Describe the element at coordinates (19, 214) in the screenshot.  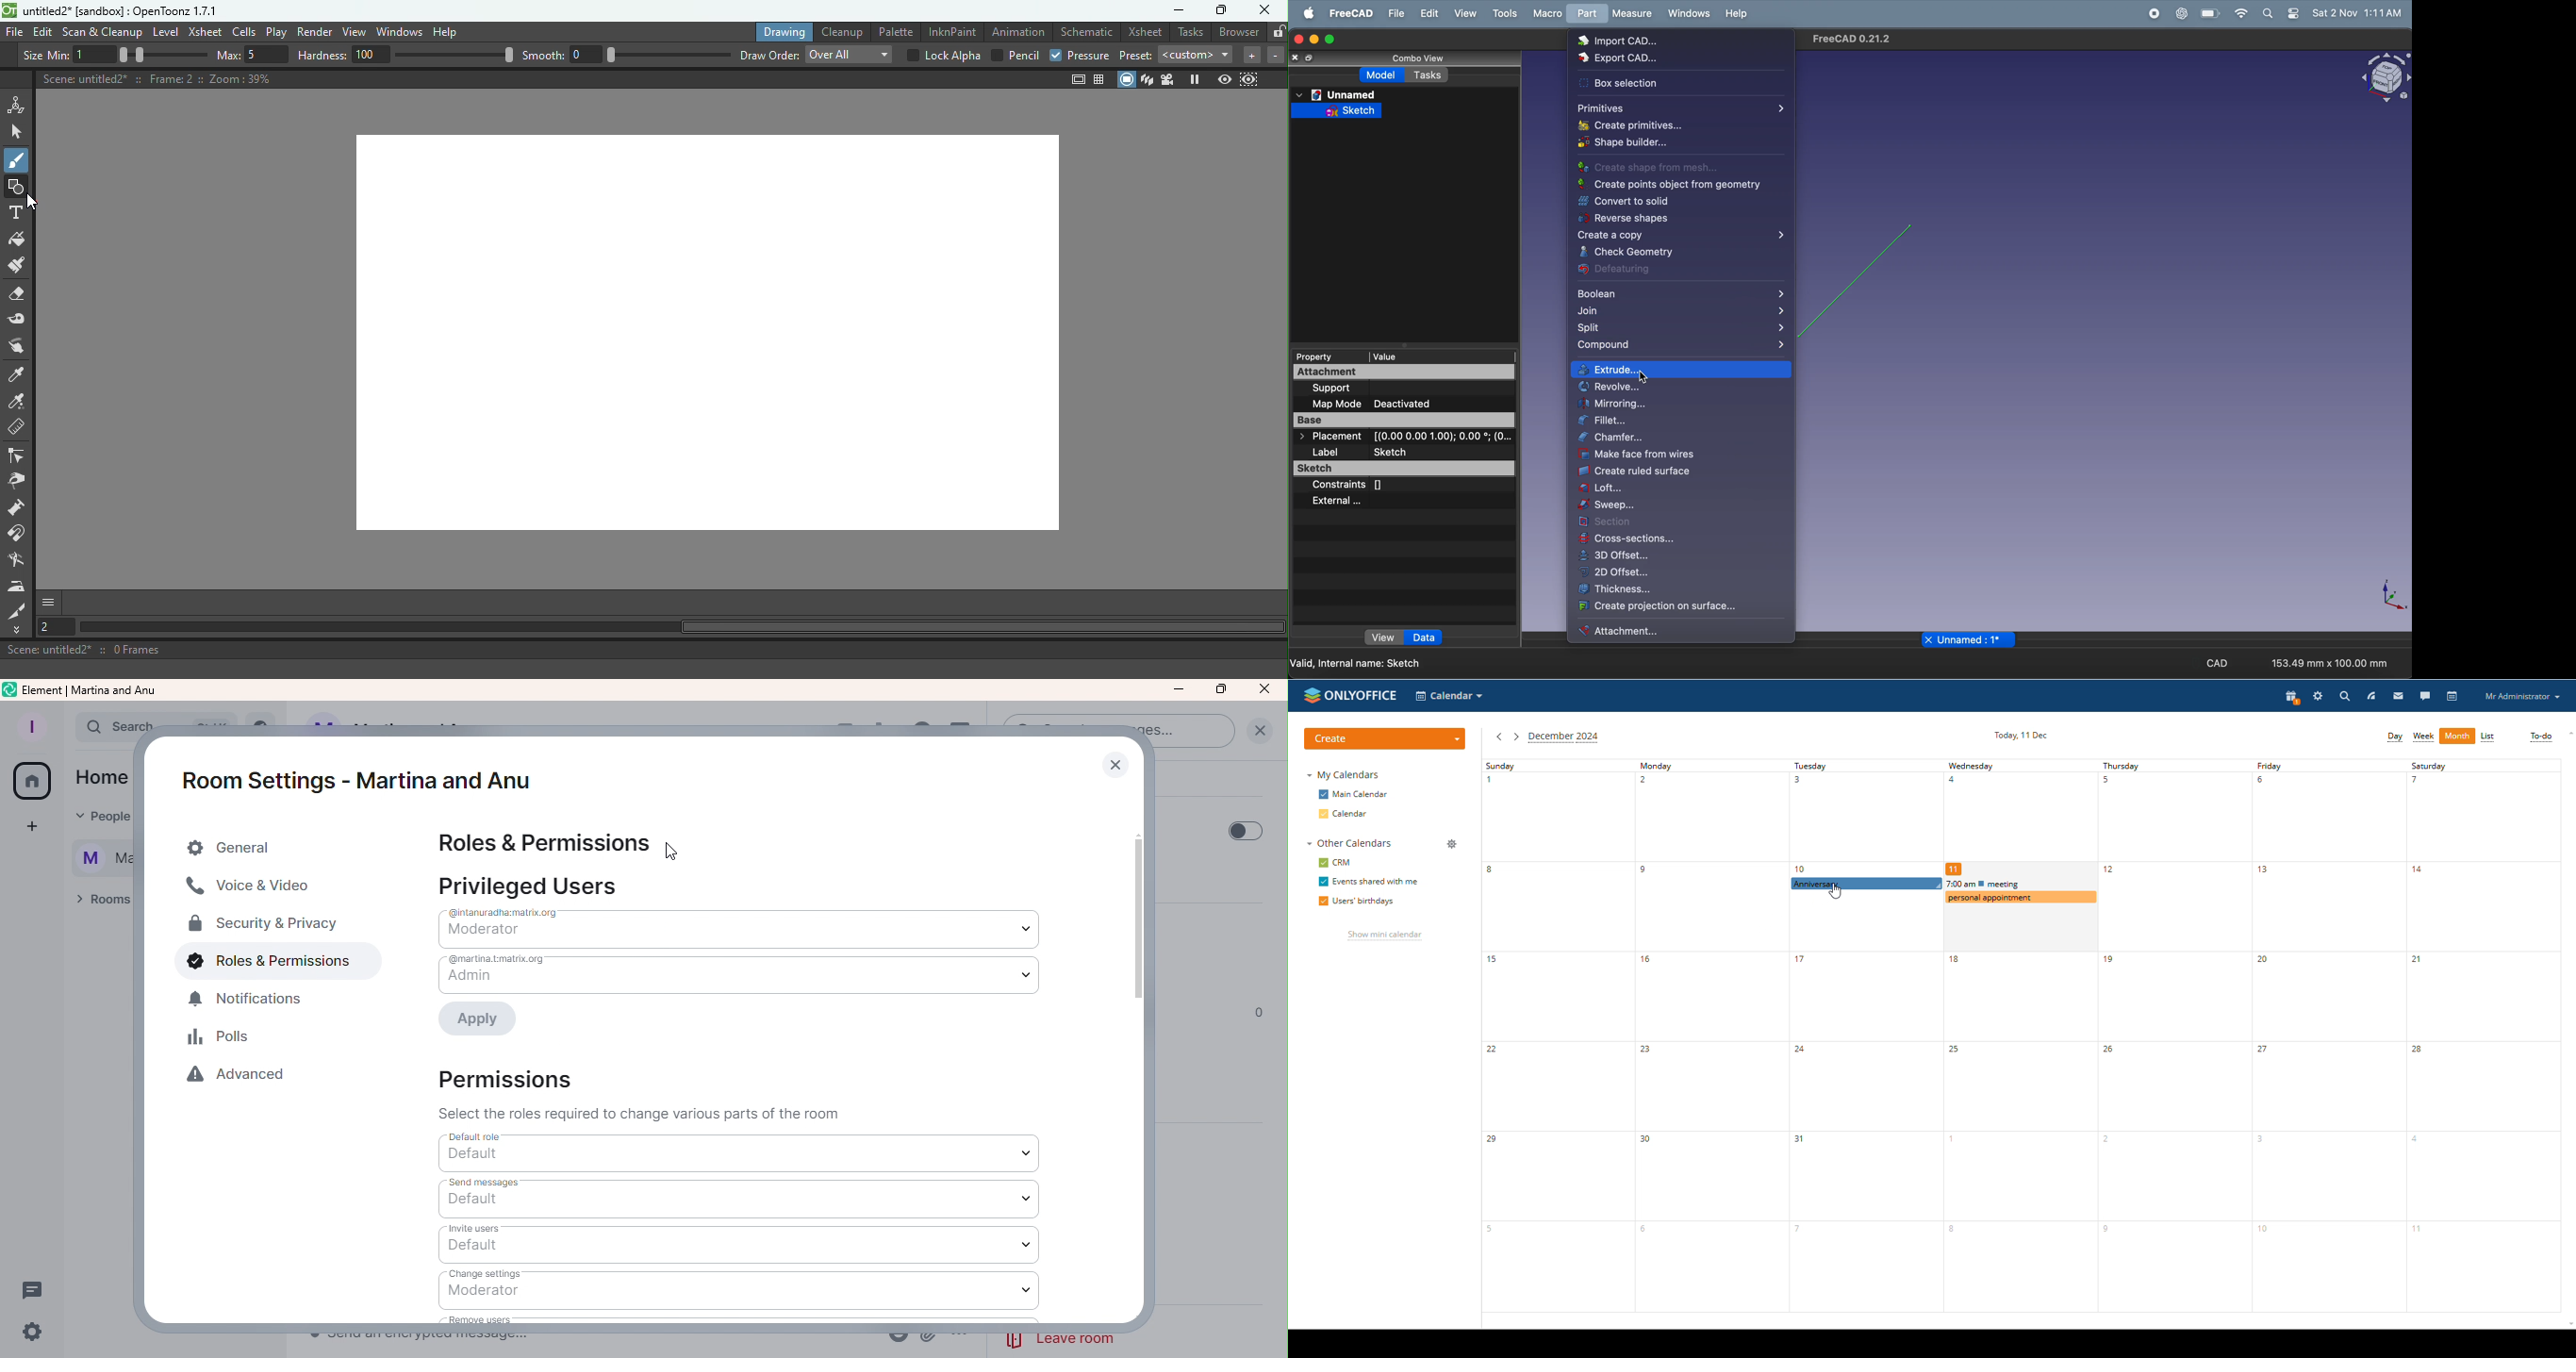
I see `Type tool` at that location.